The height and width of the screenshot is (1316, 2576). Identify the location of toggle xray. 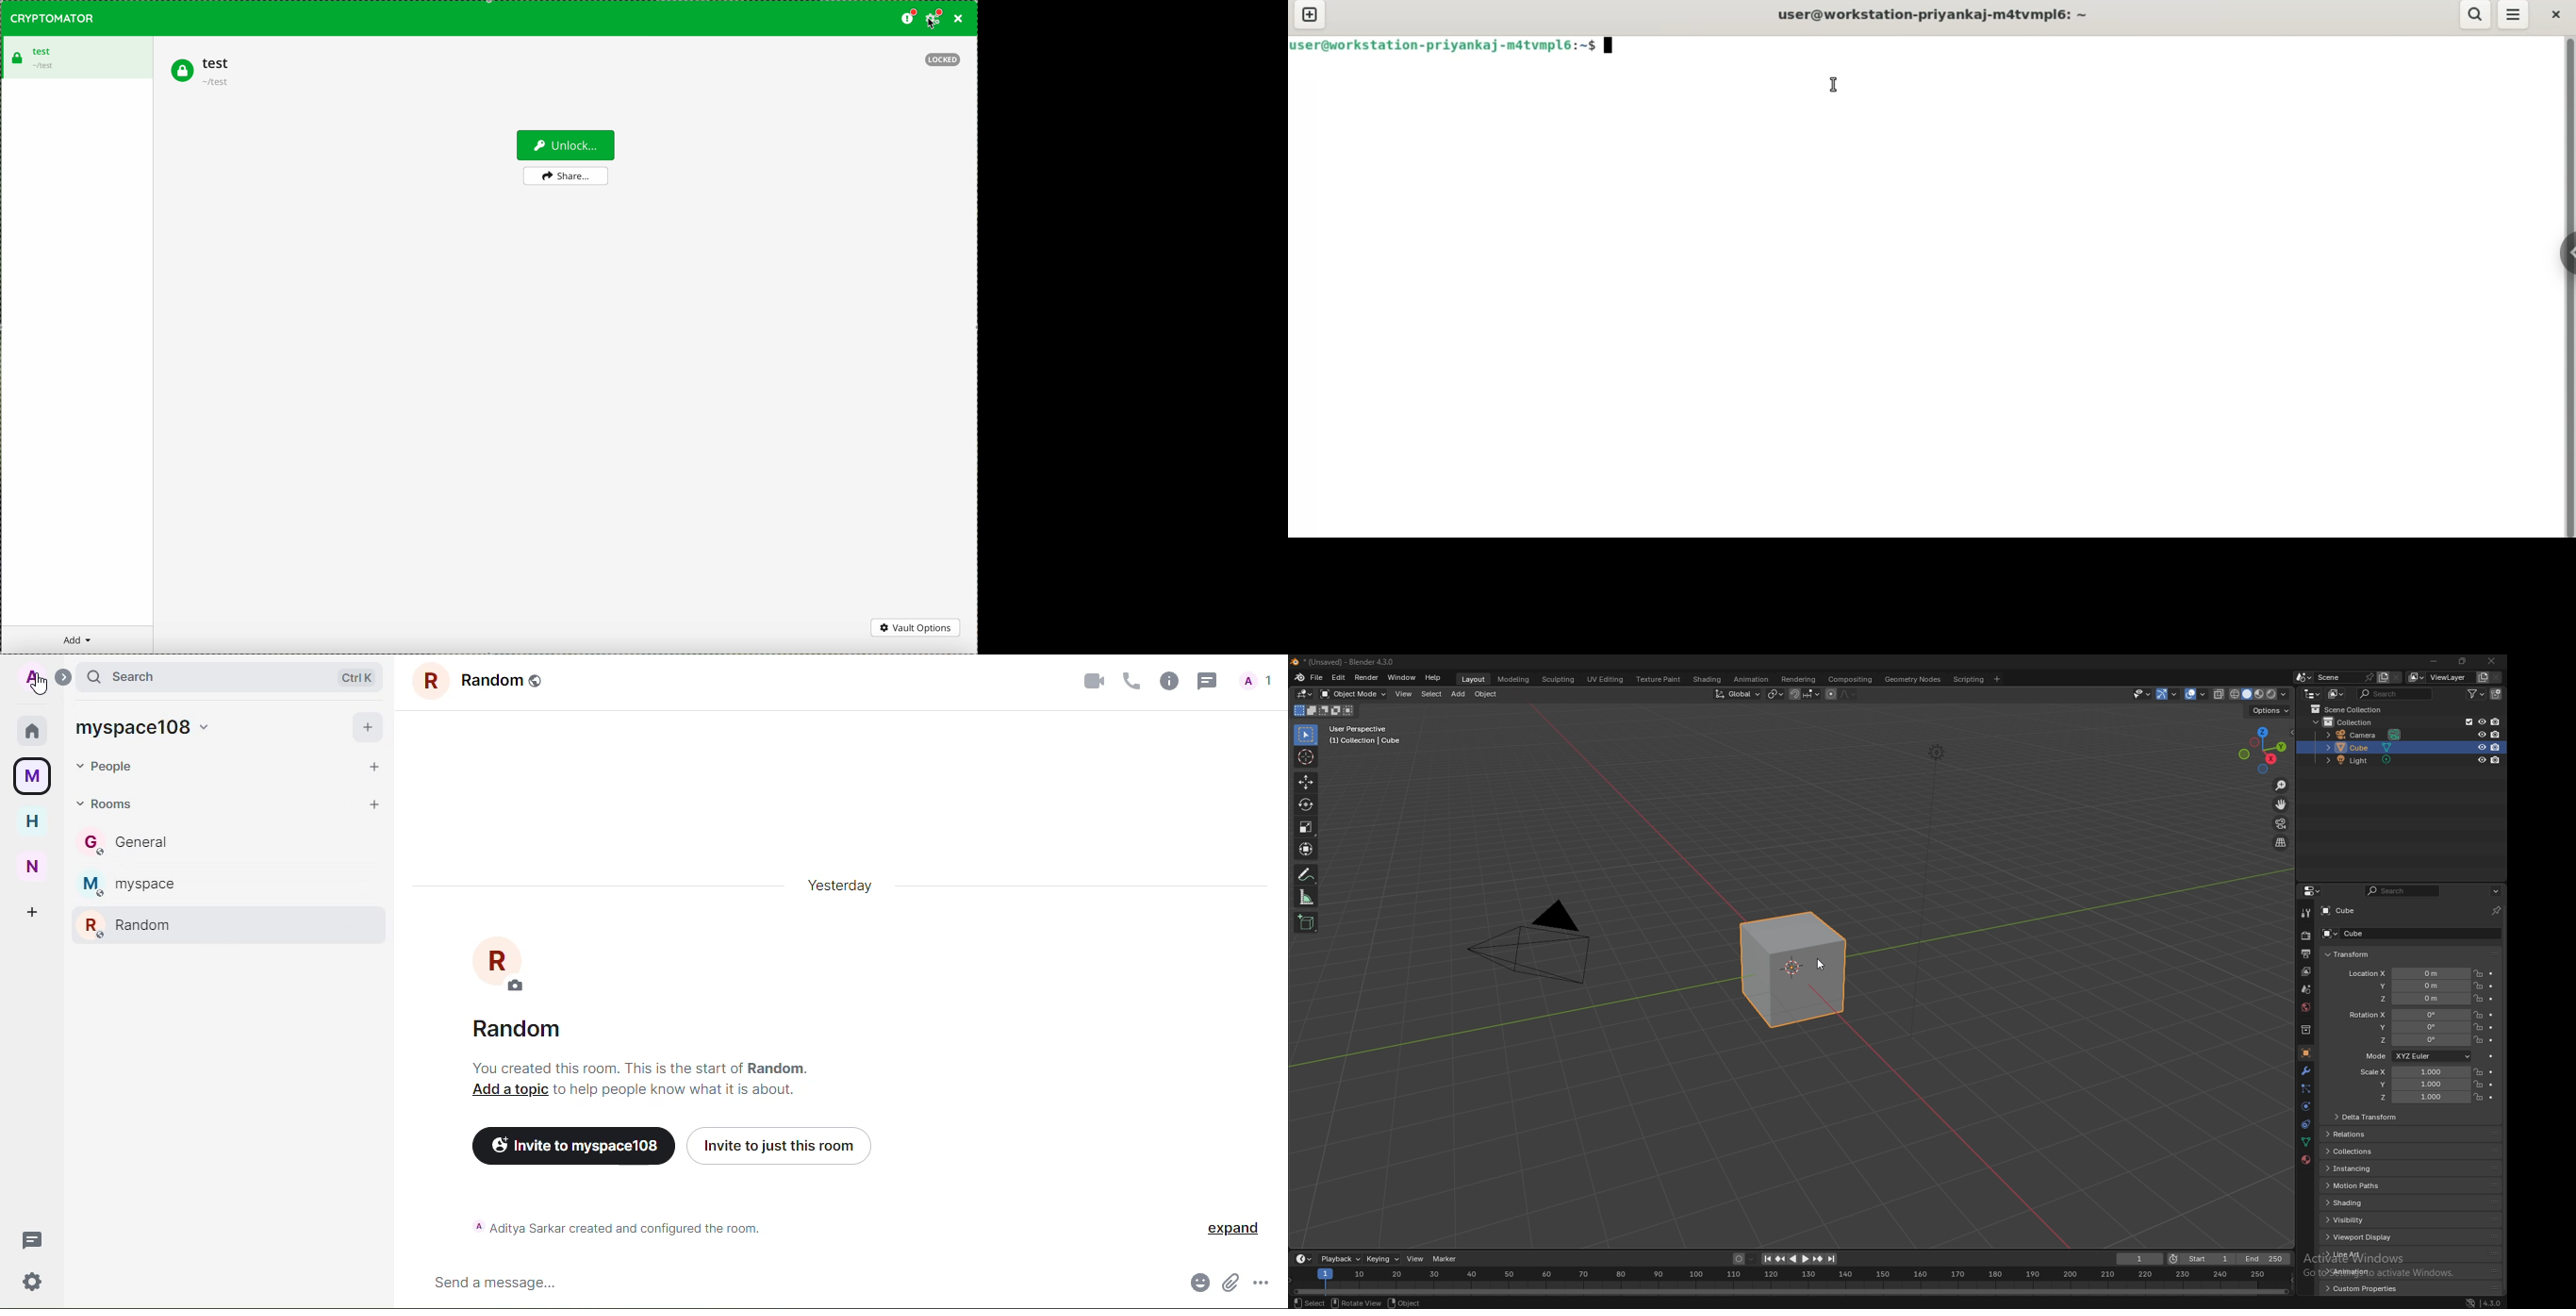
(2219, 695).